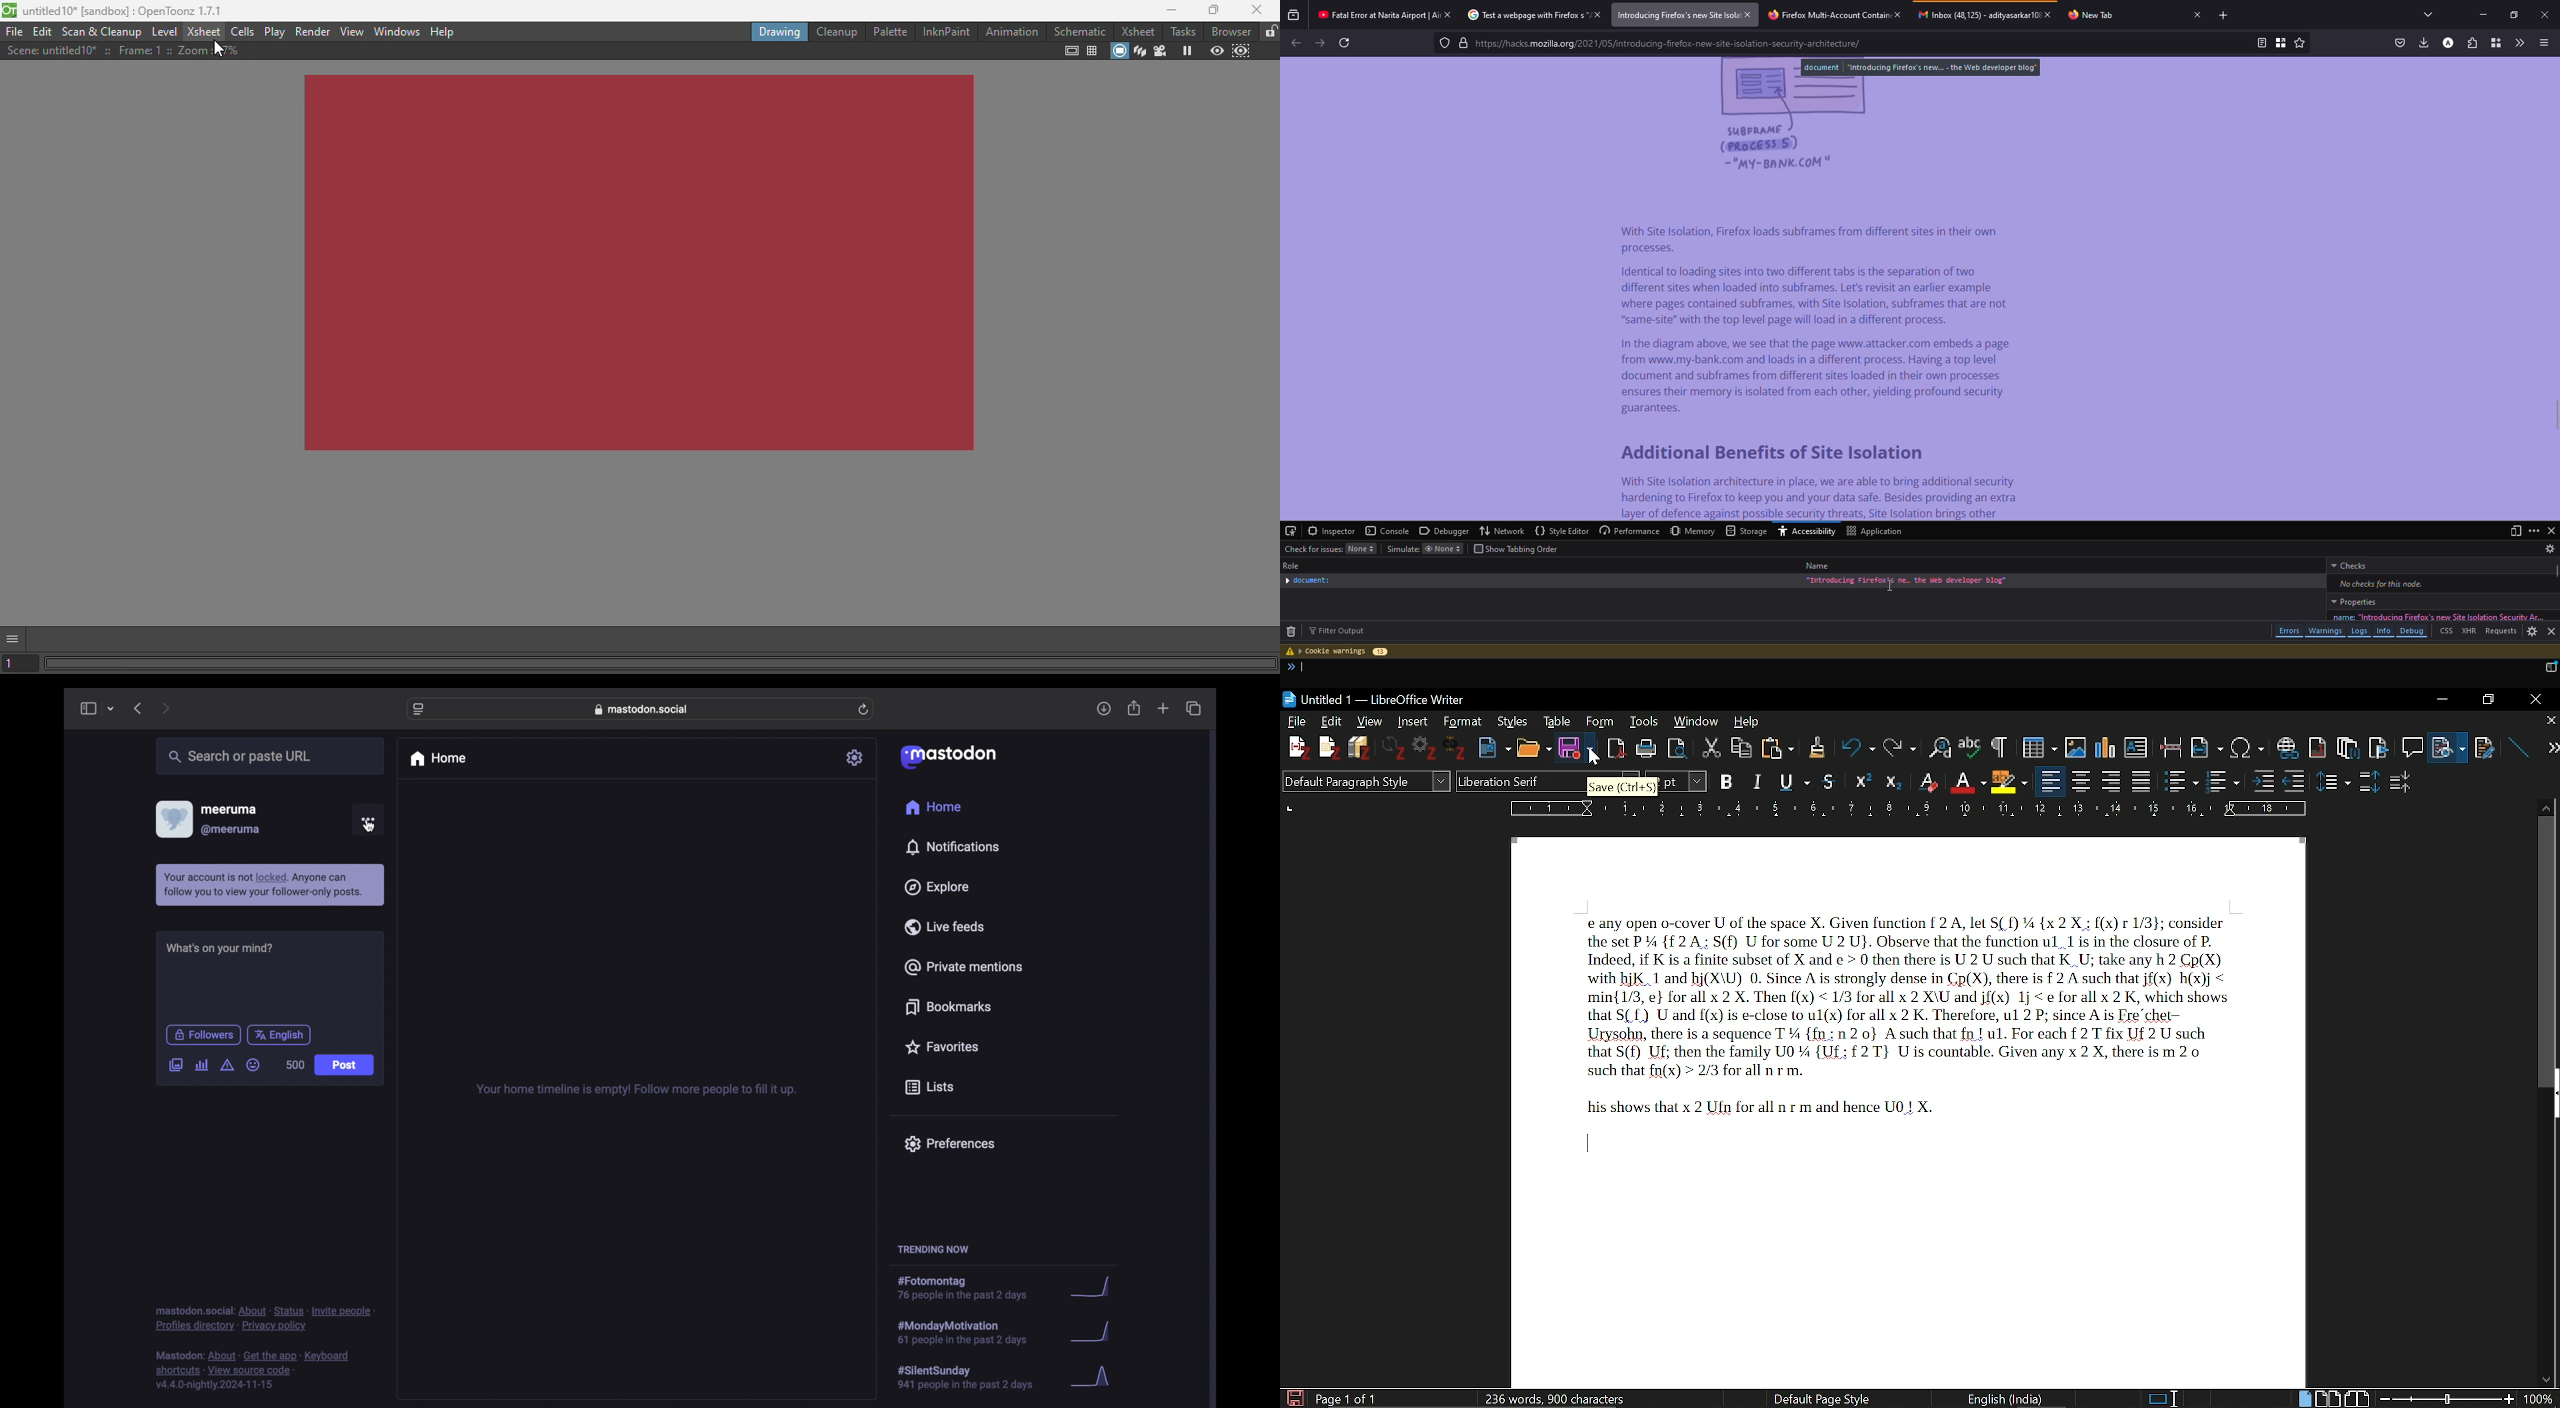 Image resolution: width=2576 pixels, height=1428 pixels. I want to click on properties, so click(2353, 602).